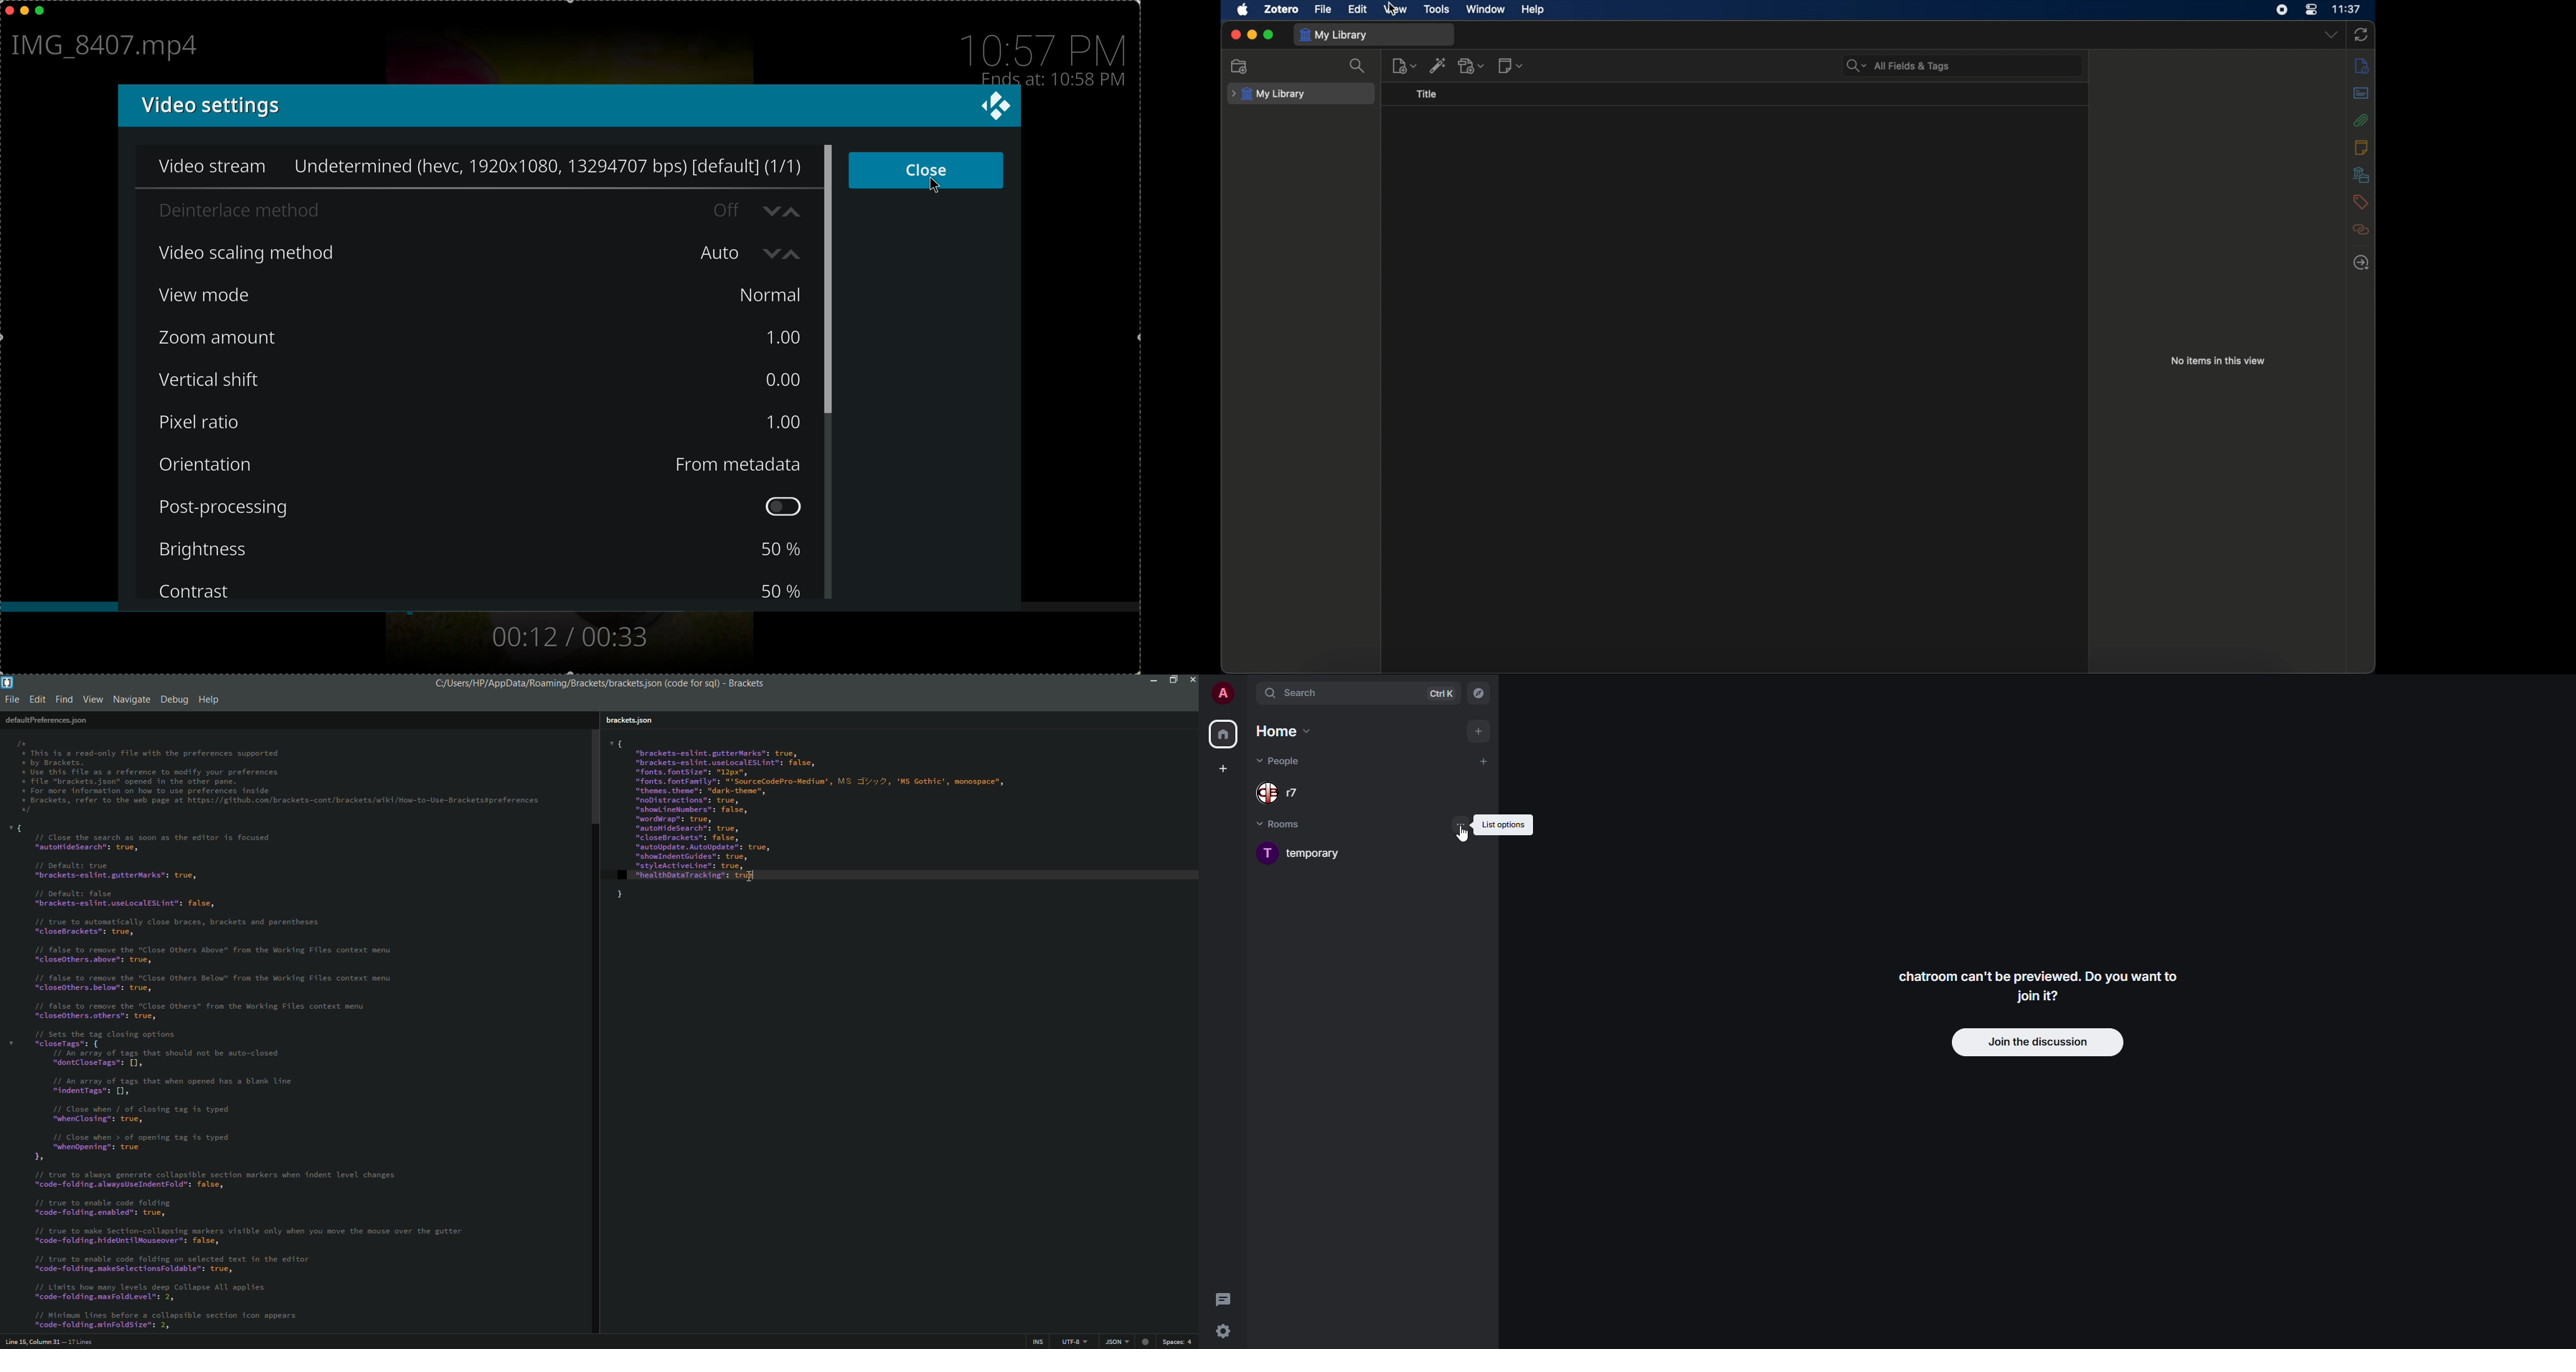  What do you see at coordinates (2039, 1043) in the screenshot?
I see `join discussion` at bounding box center [2039, 1043].